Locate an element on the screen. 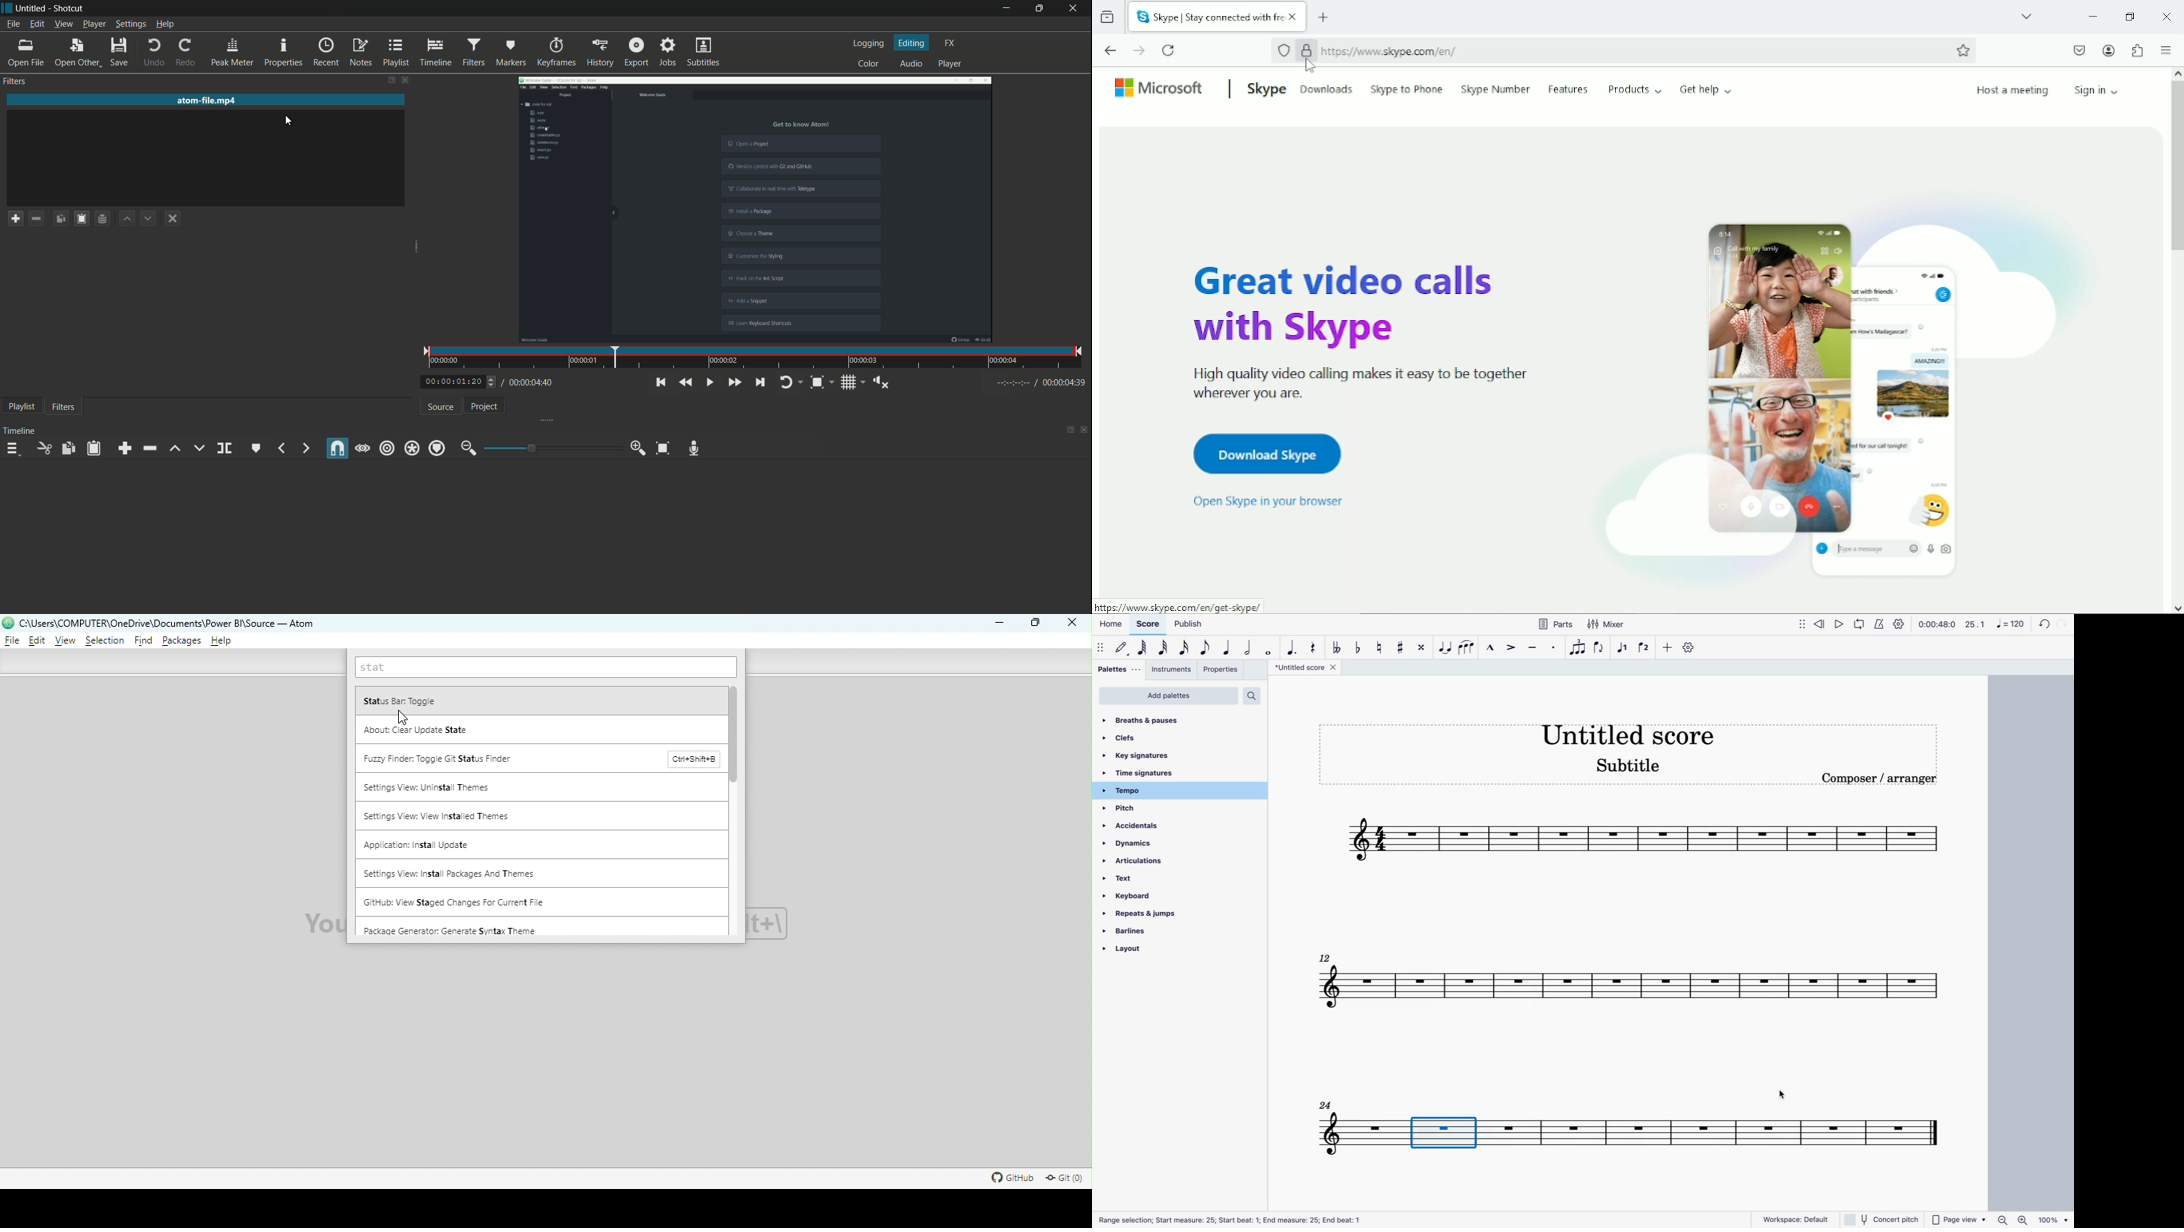 This screenshot has height=1232, width=2184. cursor is located at coordinates (289, 120).